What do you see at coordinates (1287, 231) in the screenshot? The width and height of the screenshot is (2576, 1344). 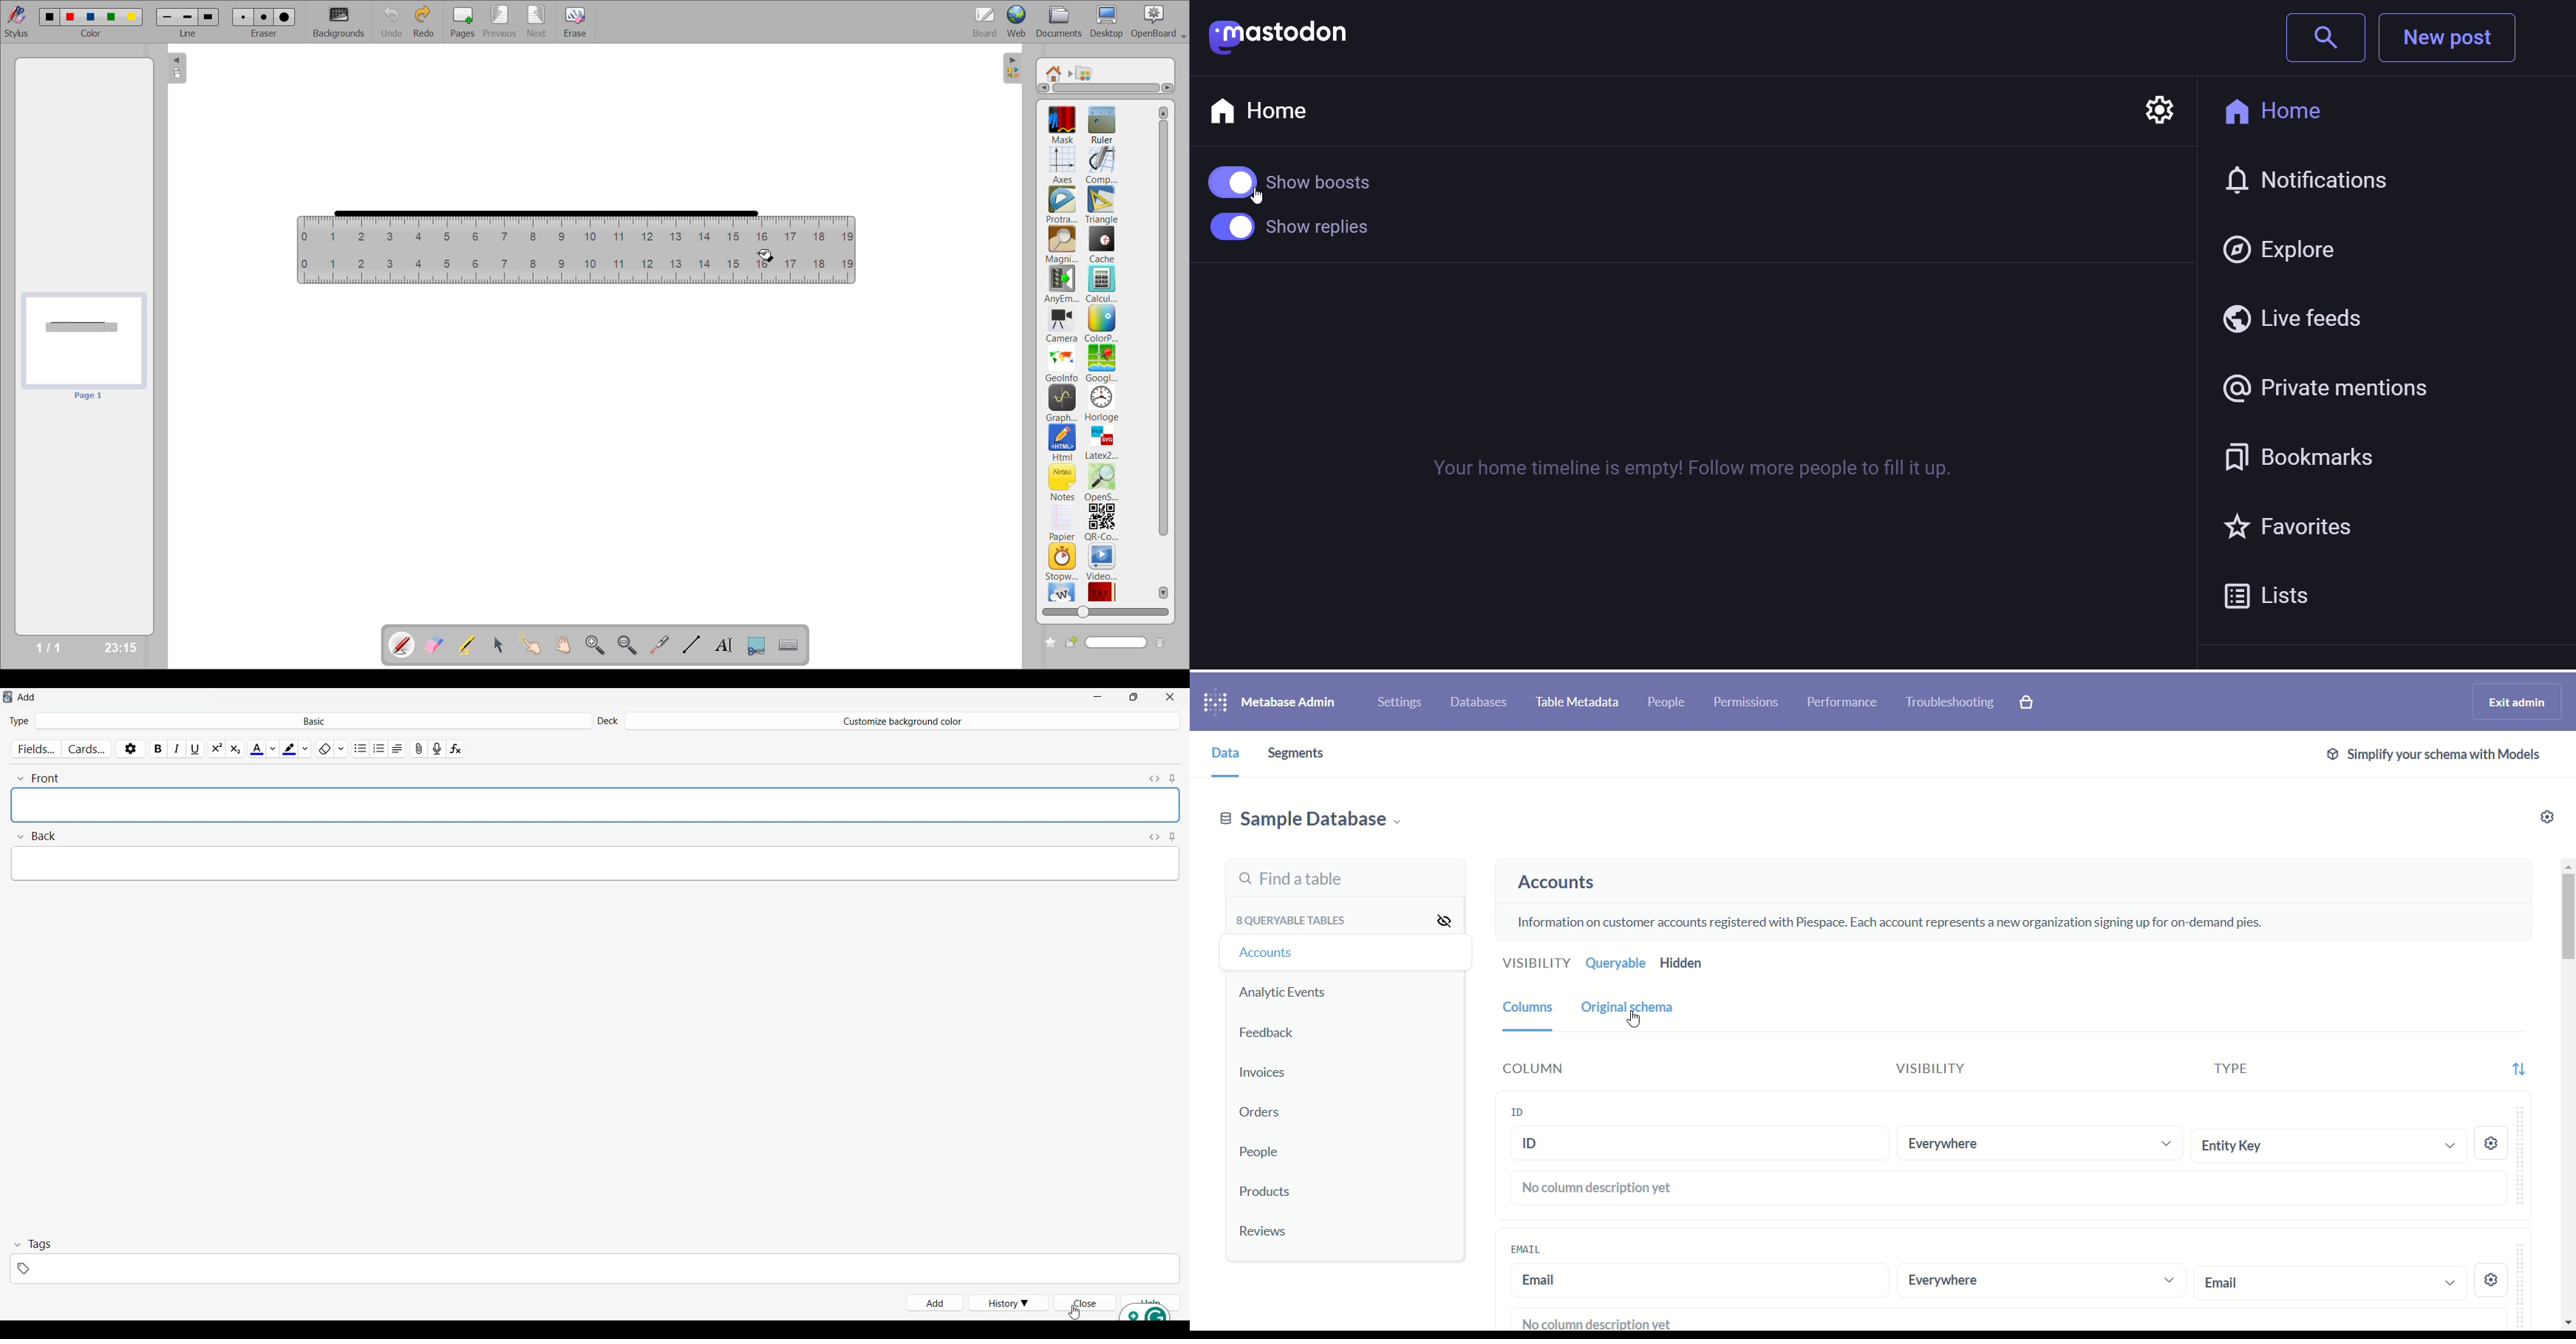 I see `show replies` at bounding box center [1287, 231].